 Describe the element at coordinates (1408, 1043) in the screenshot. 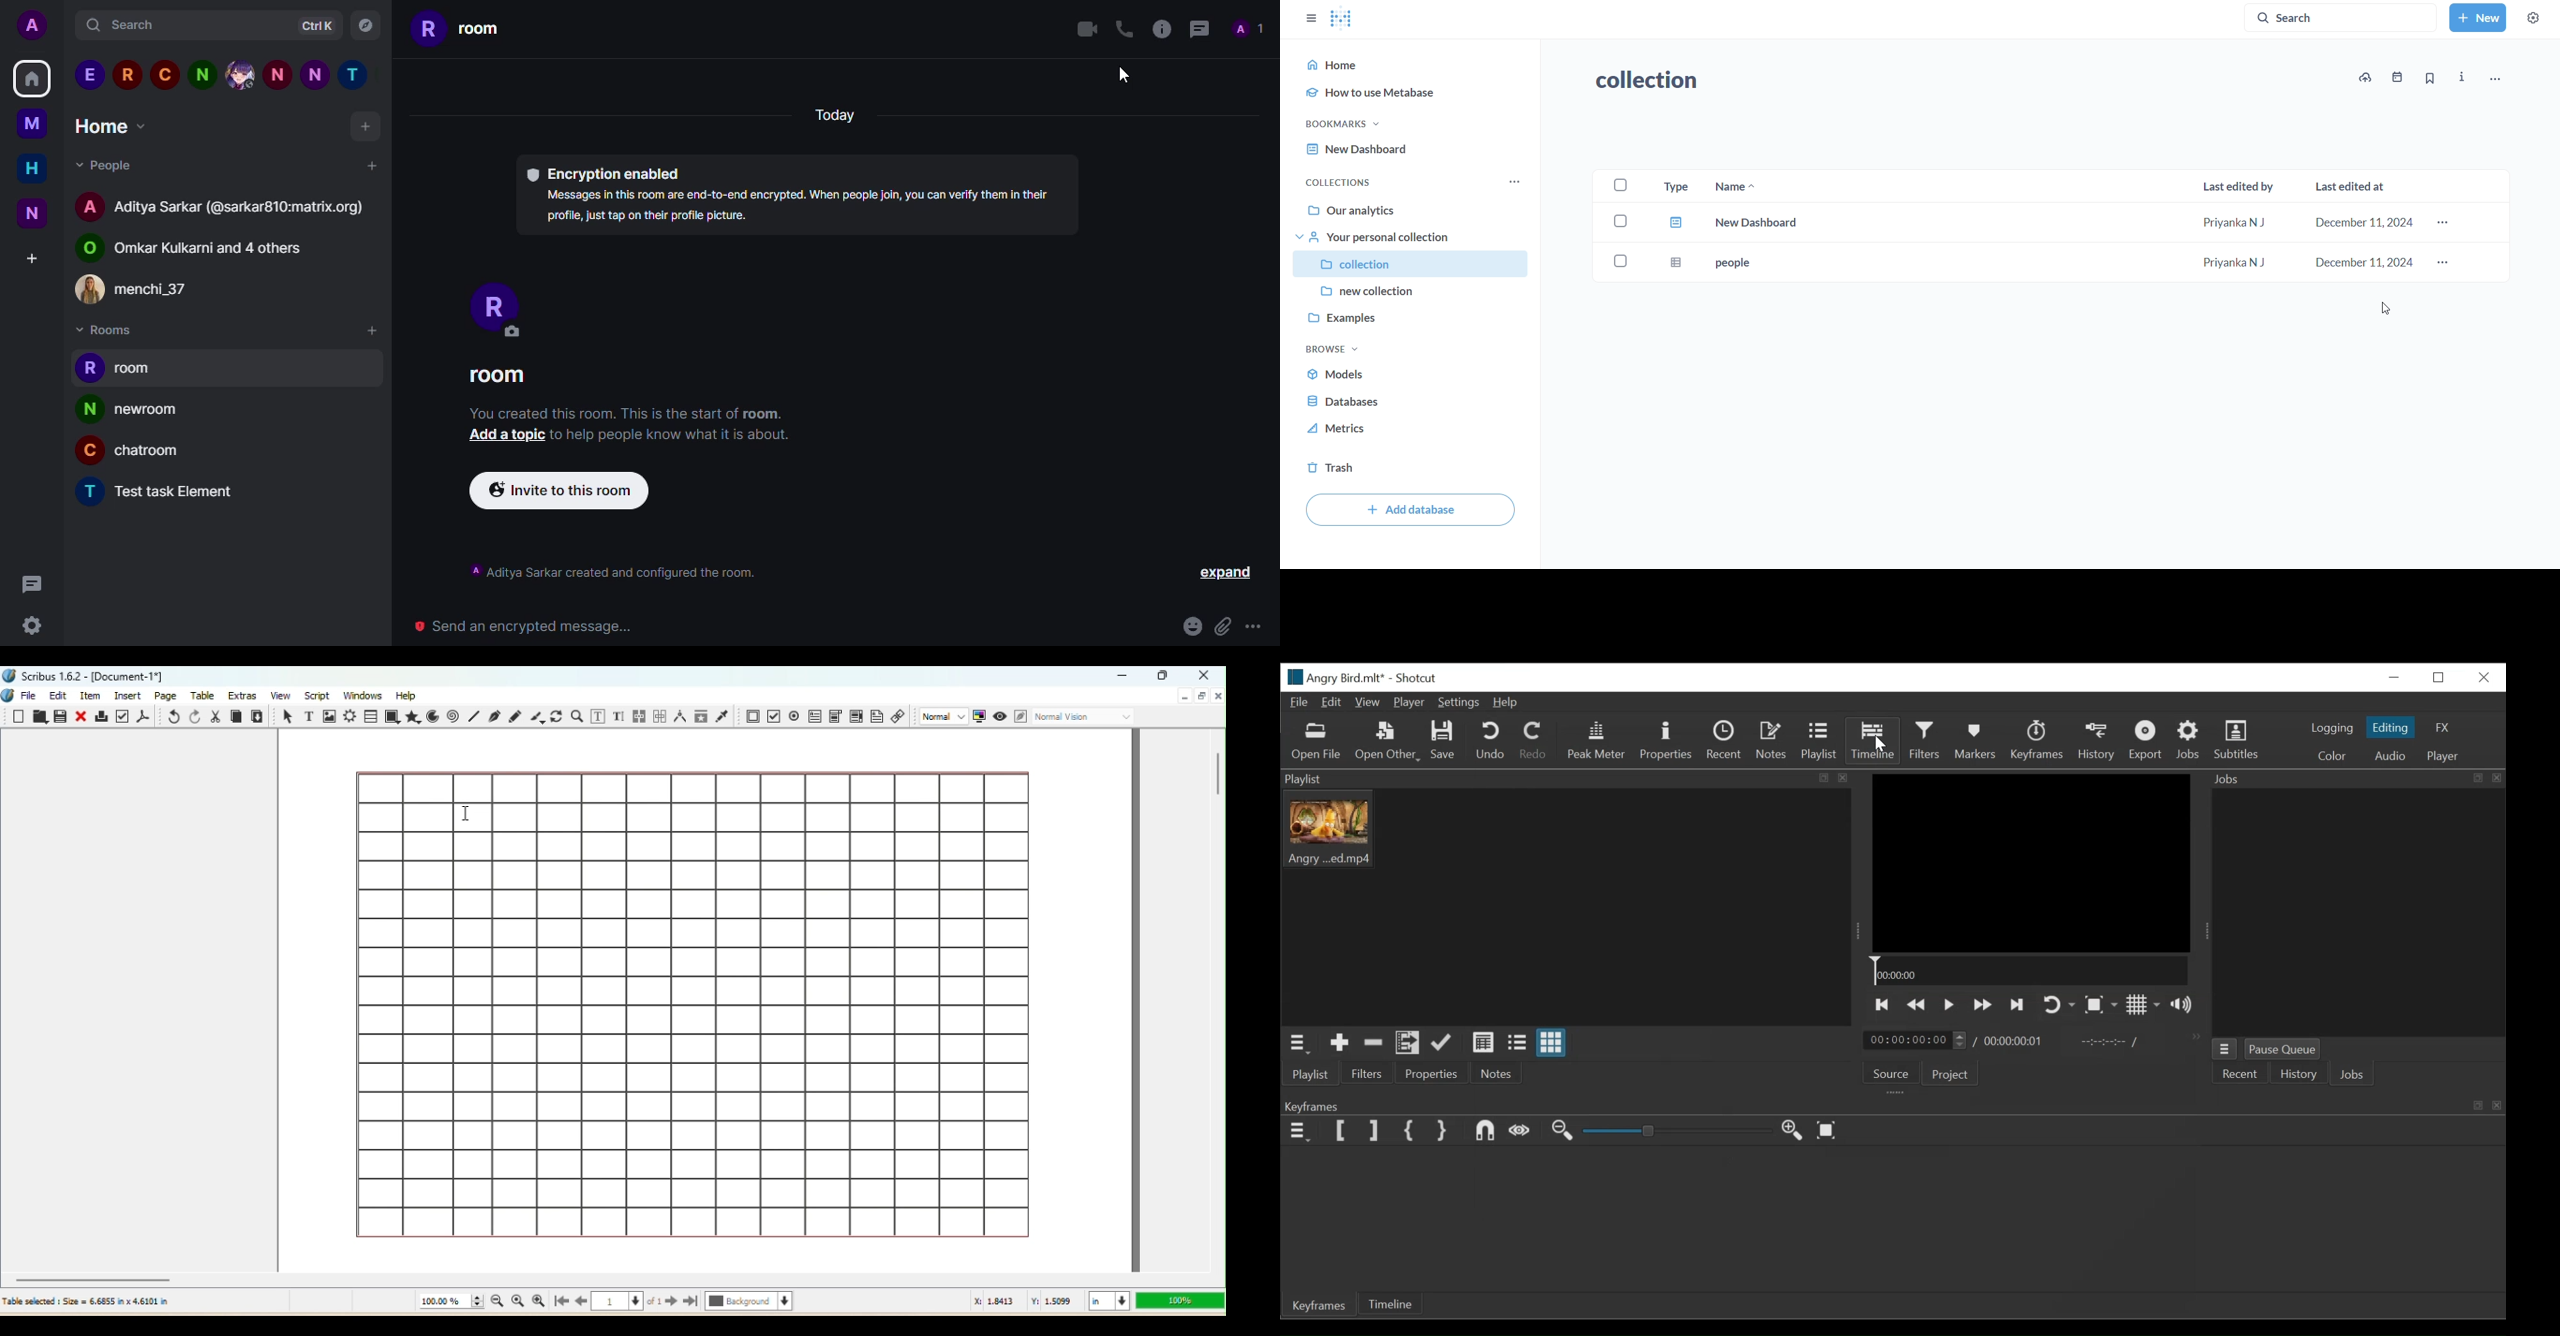

I see `Add files to the playlist` at that location.